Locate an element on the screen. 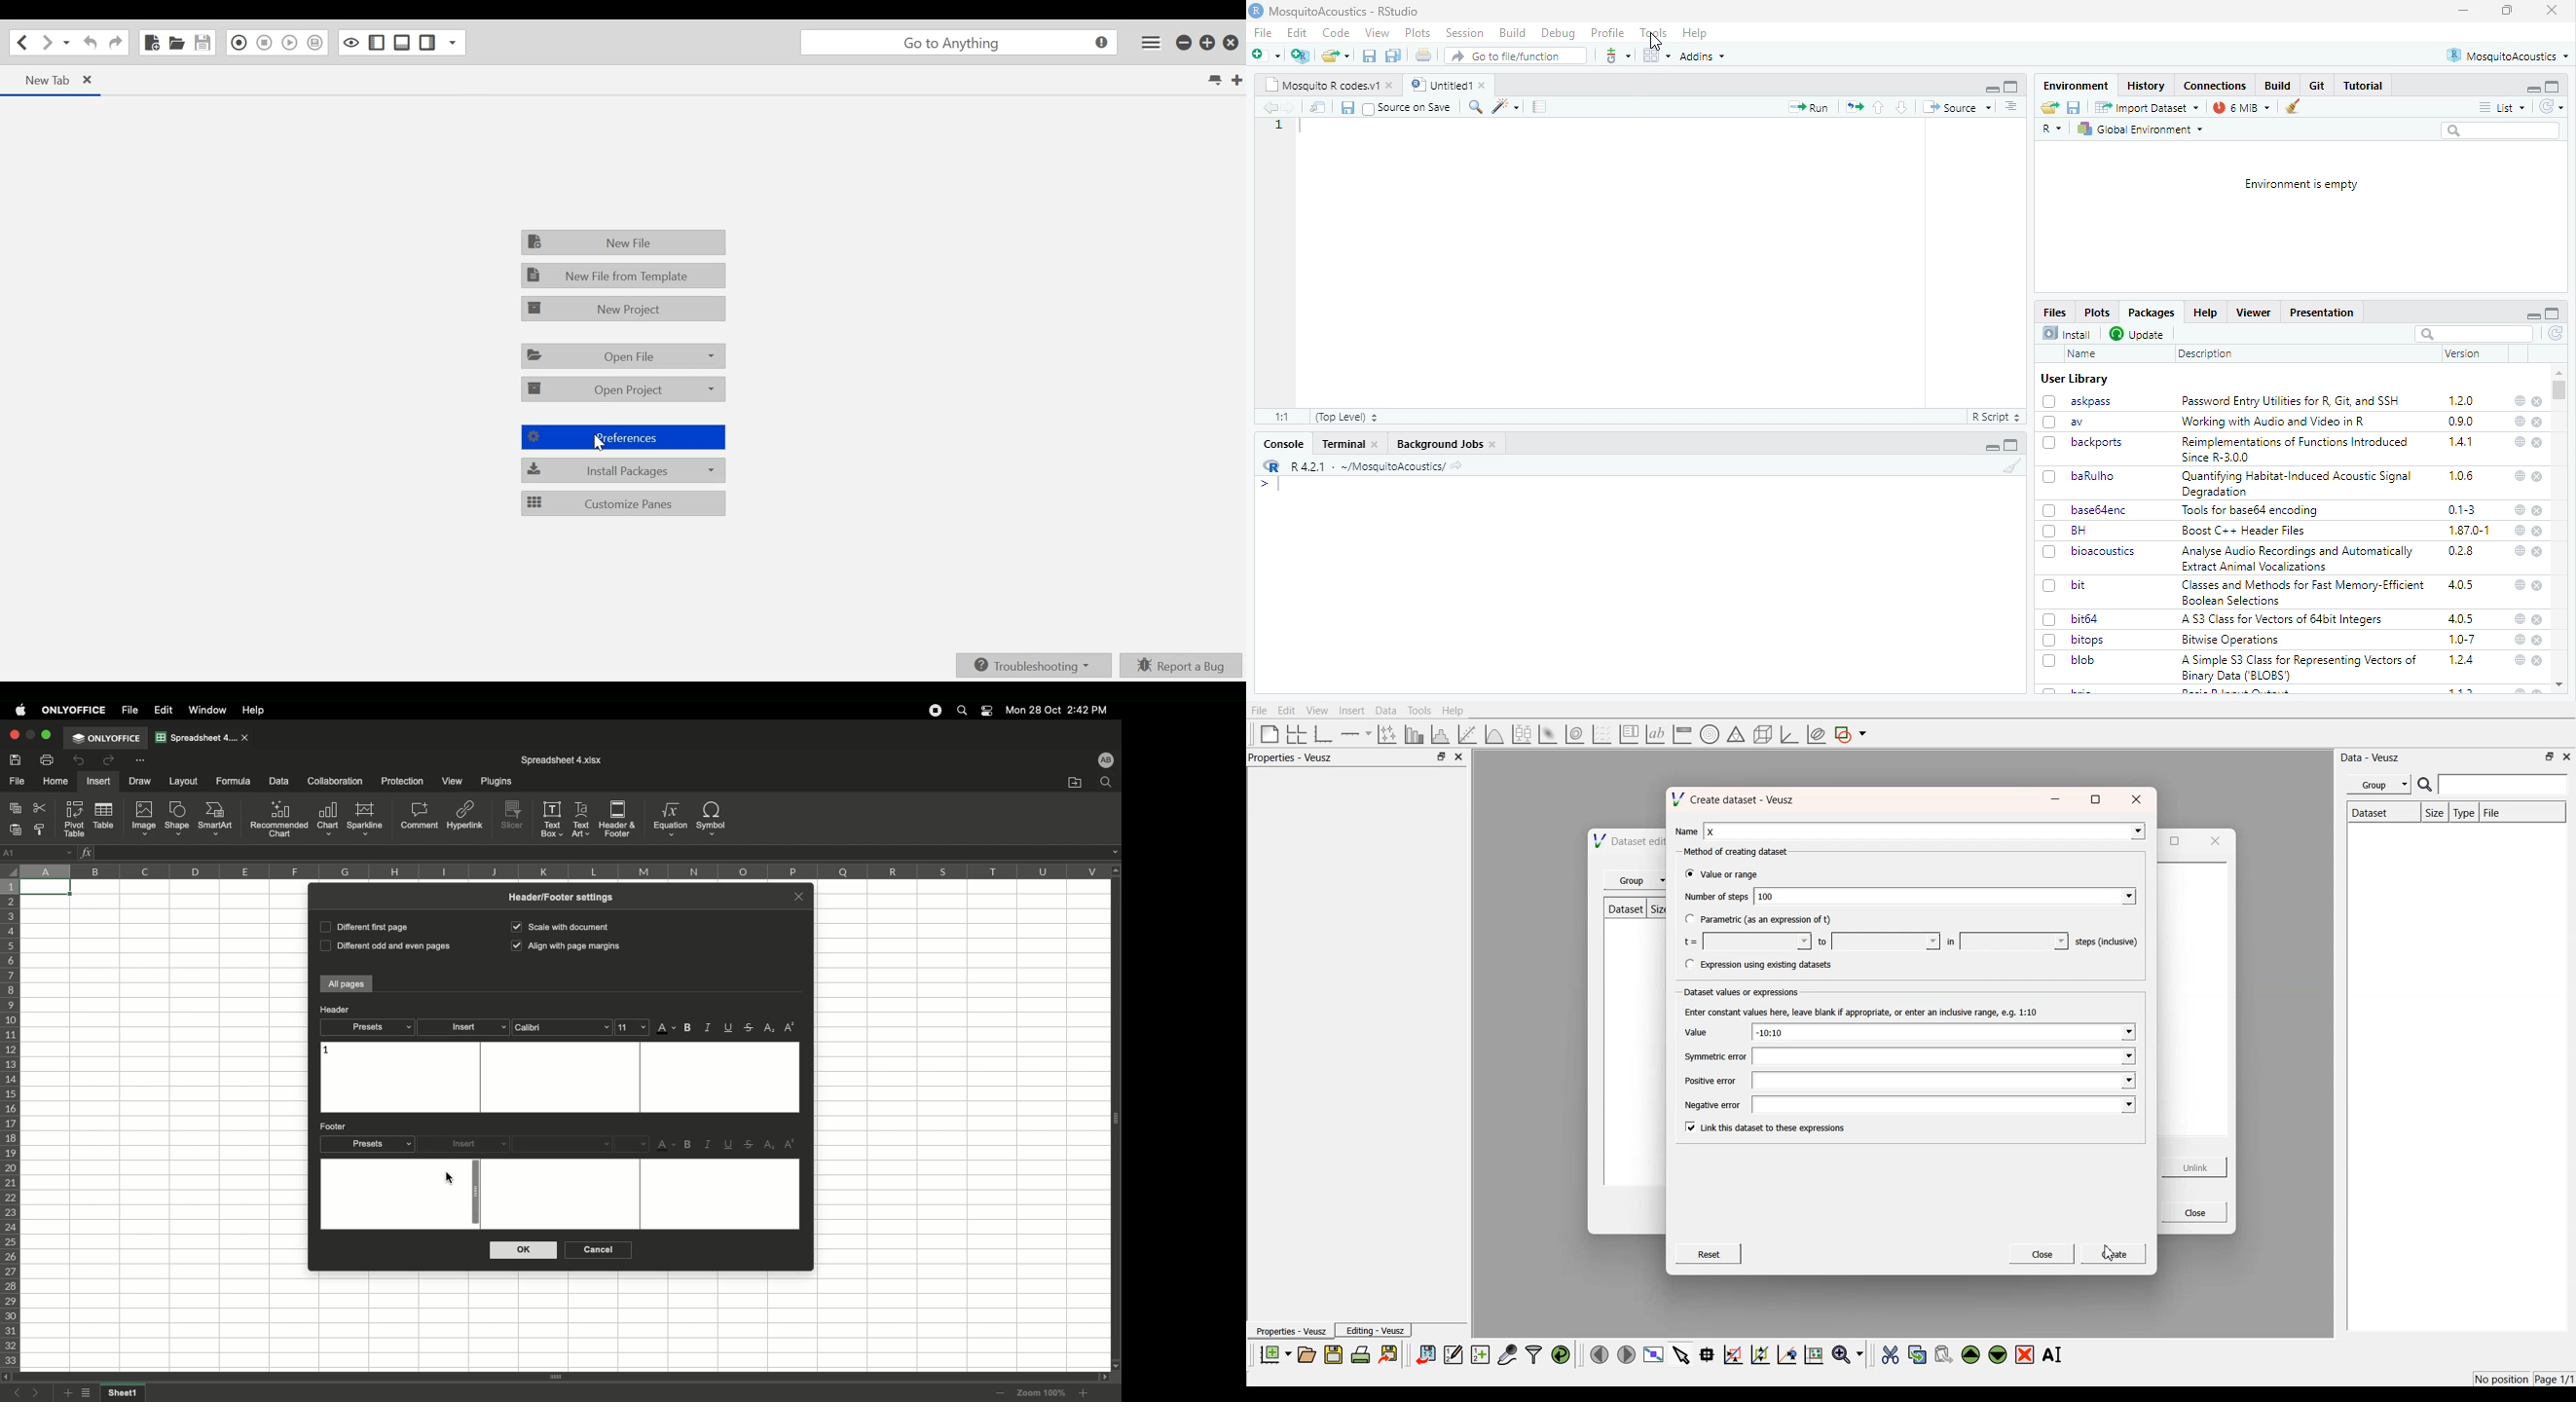 The height and width of the screenshot is (1428, 2576). scroll up is located at coordinates (1115, 870).